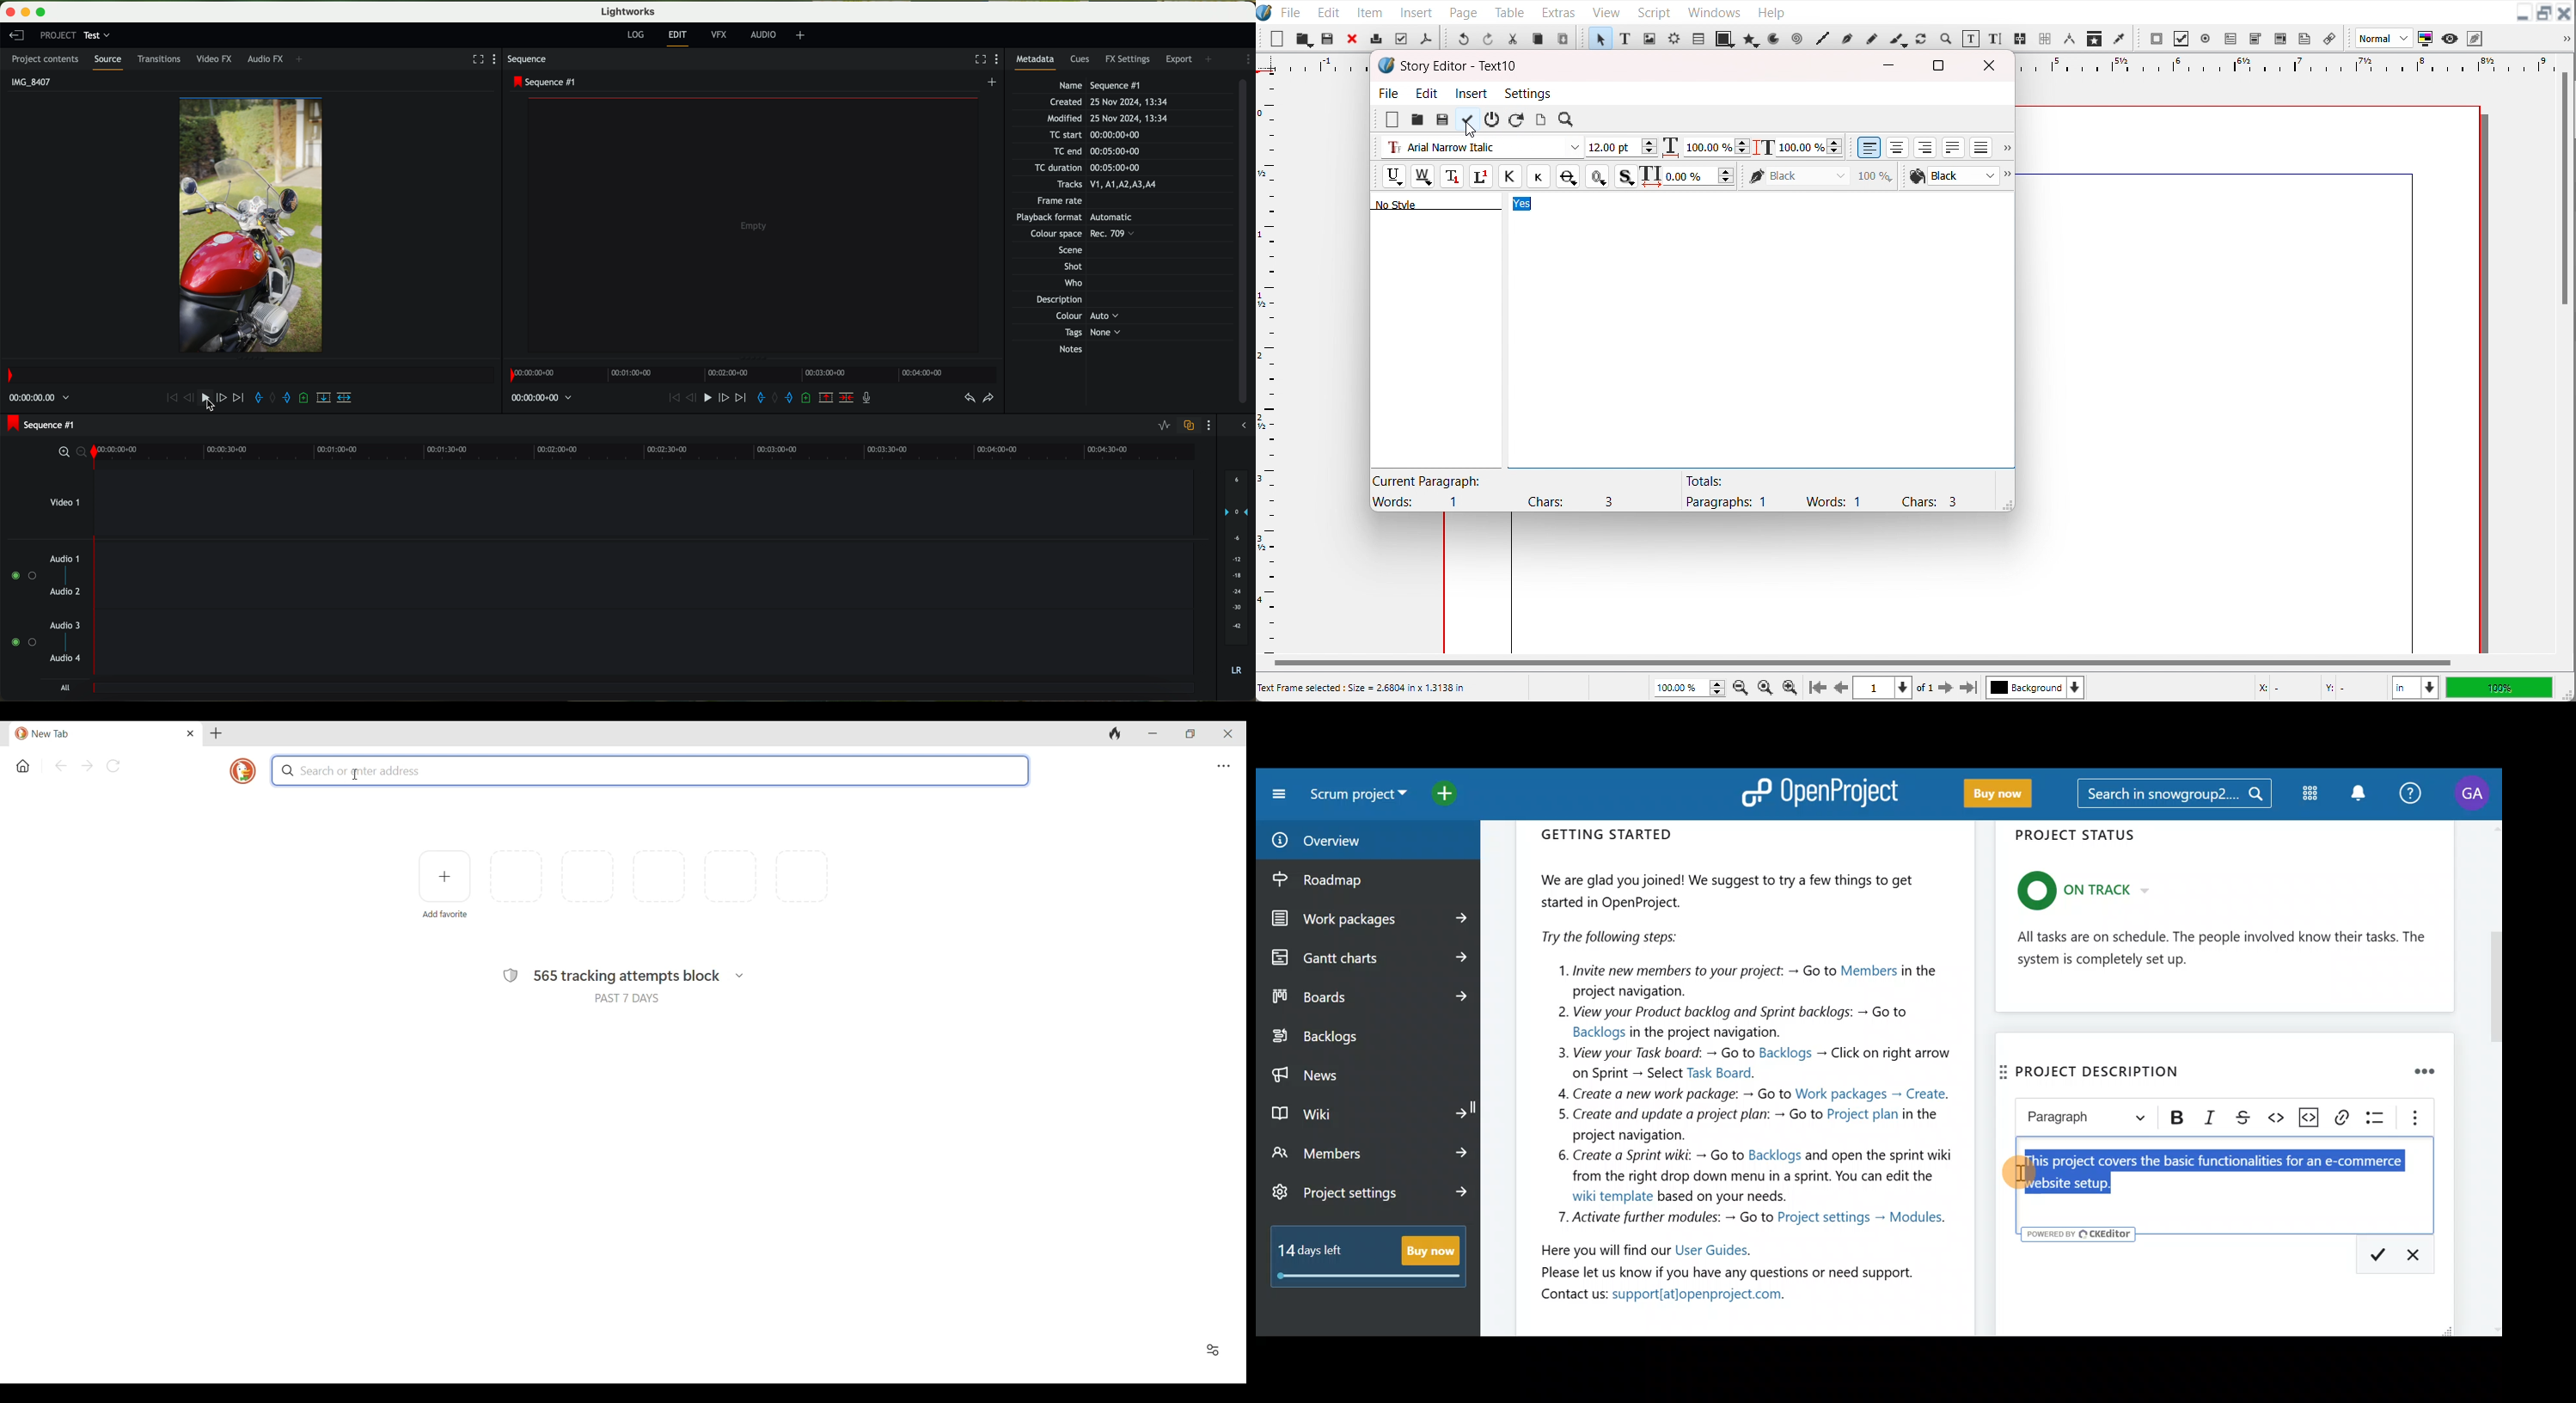  Describe the element at coordinates (1626, 176) in the screenshot. I see `Shadowed Text` at that location.